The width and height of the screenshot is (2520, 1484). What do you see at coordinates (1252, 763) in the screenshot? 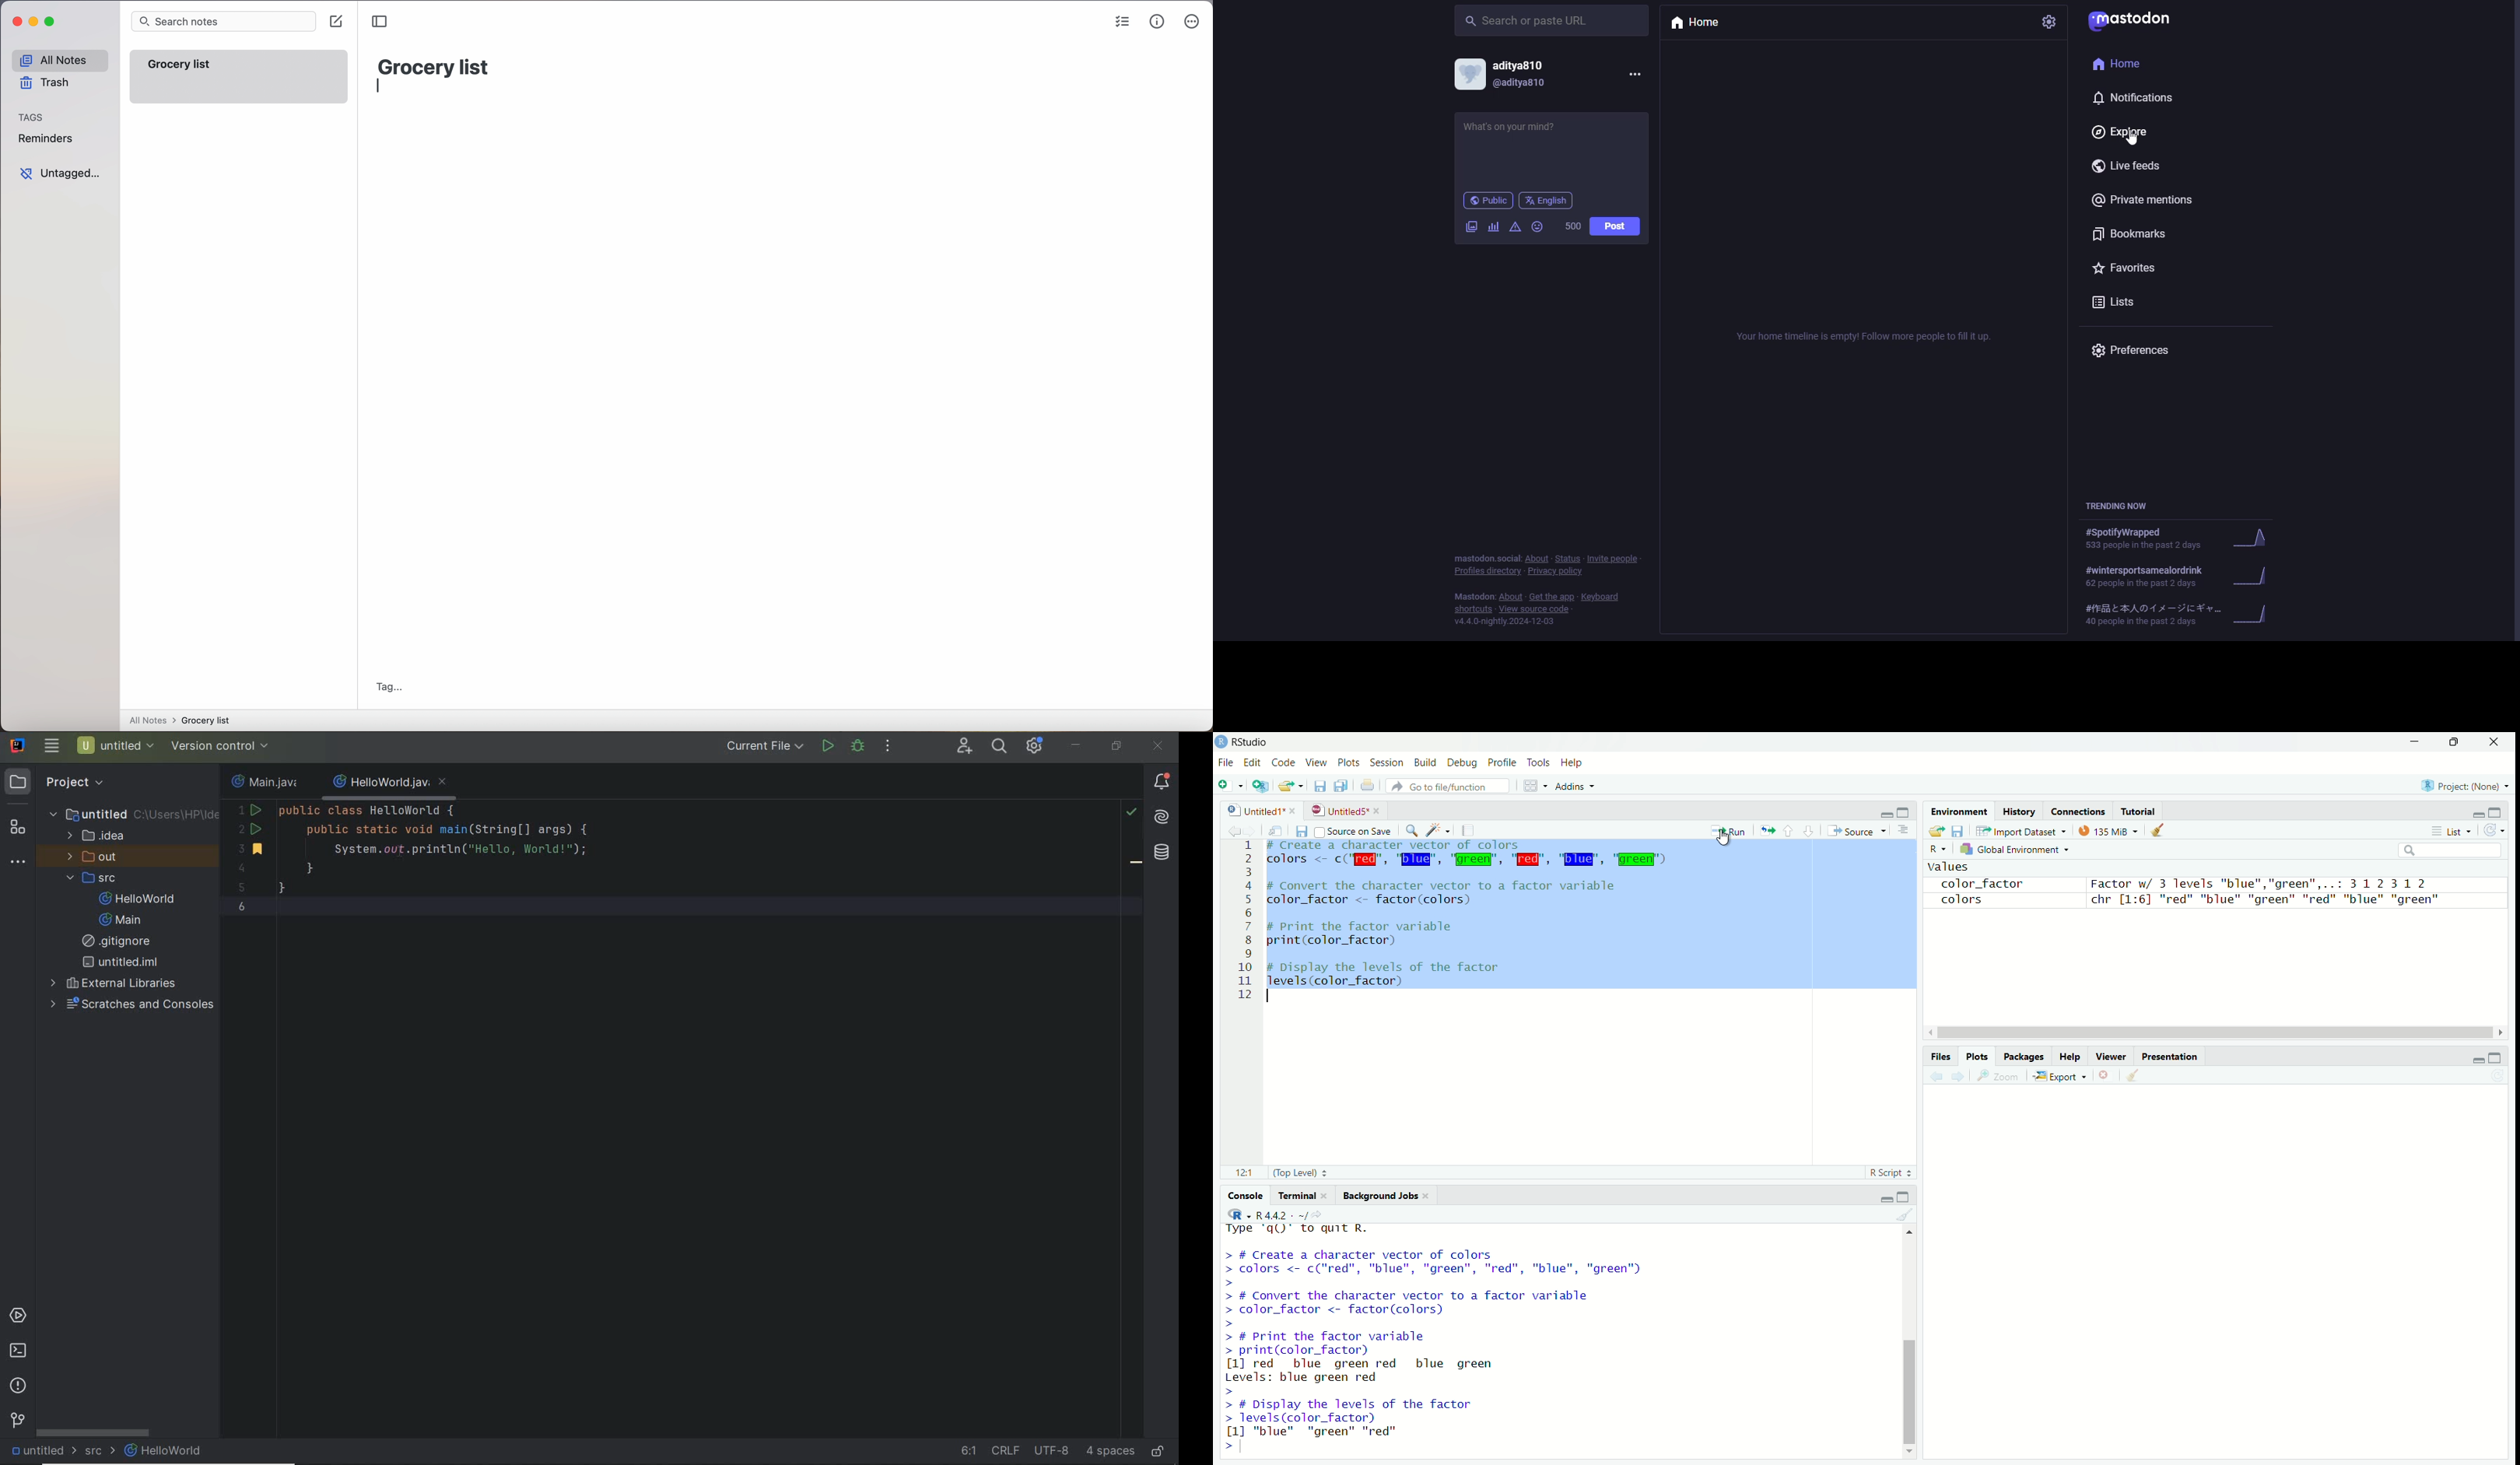
I see `edit` at bounding box center [1252, 763].